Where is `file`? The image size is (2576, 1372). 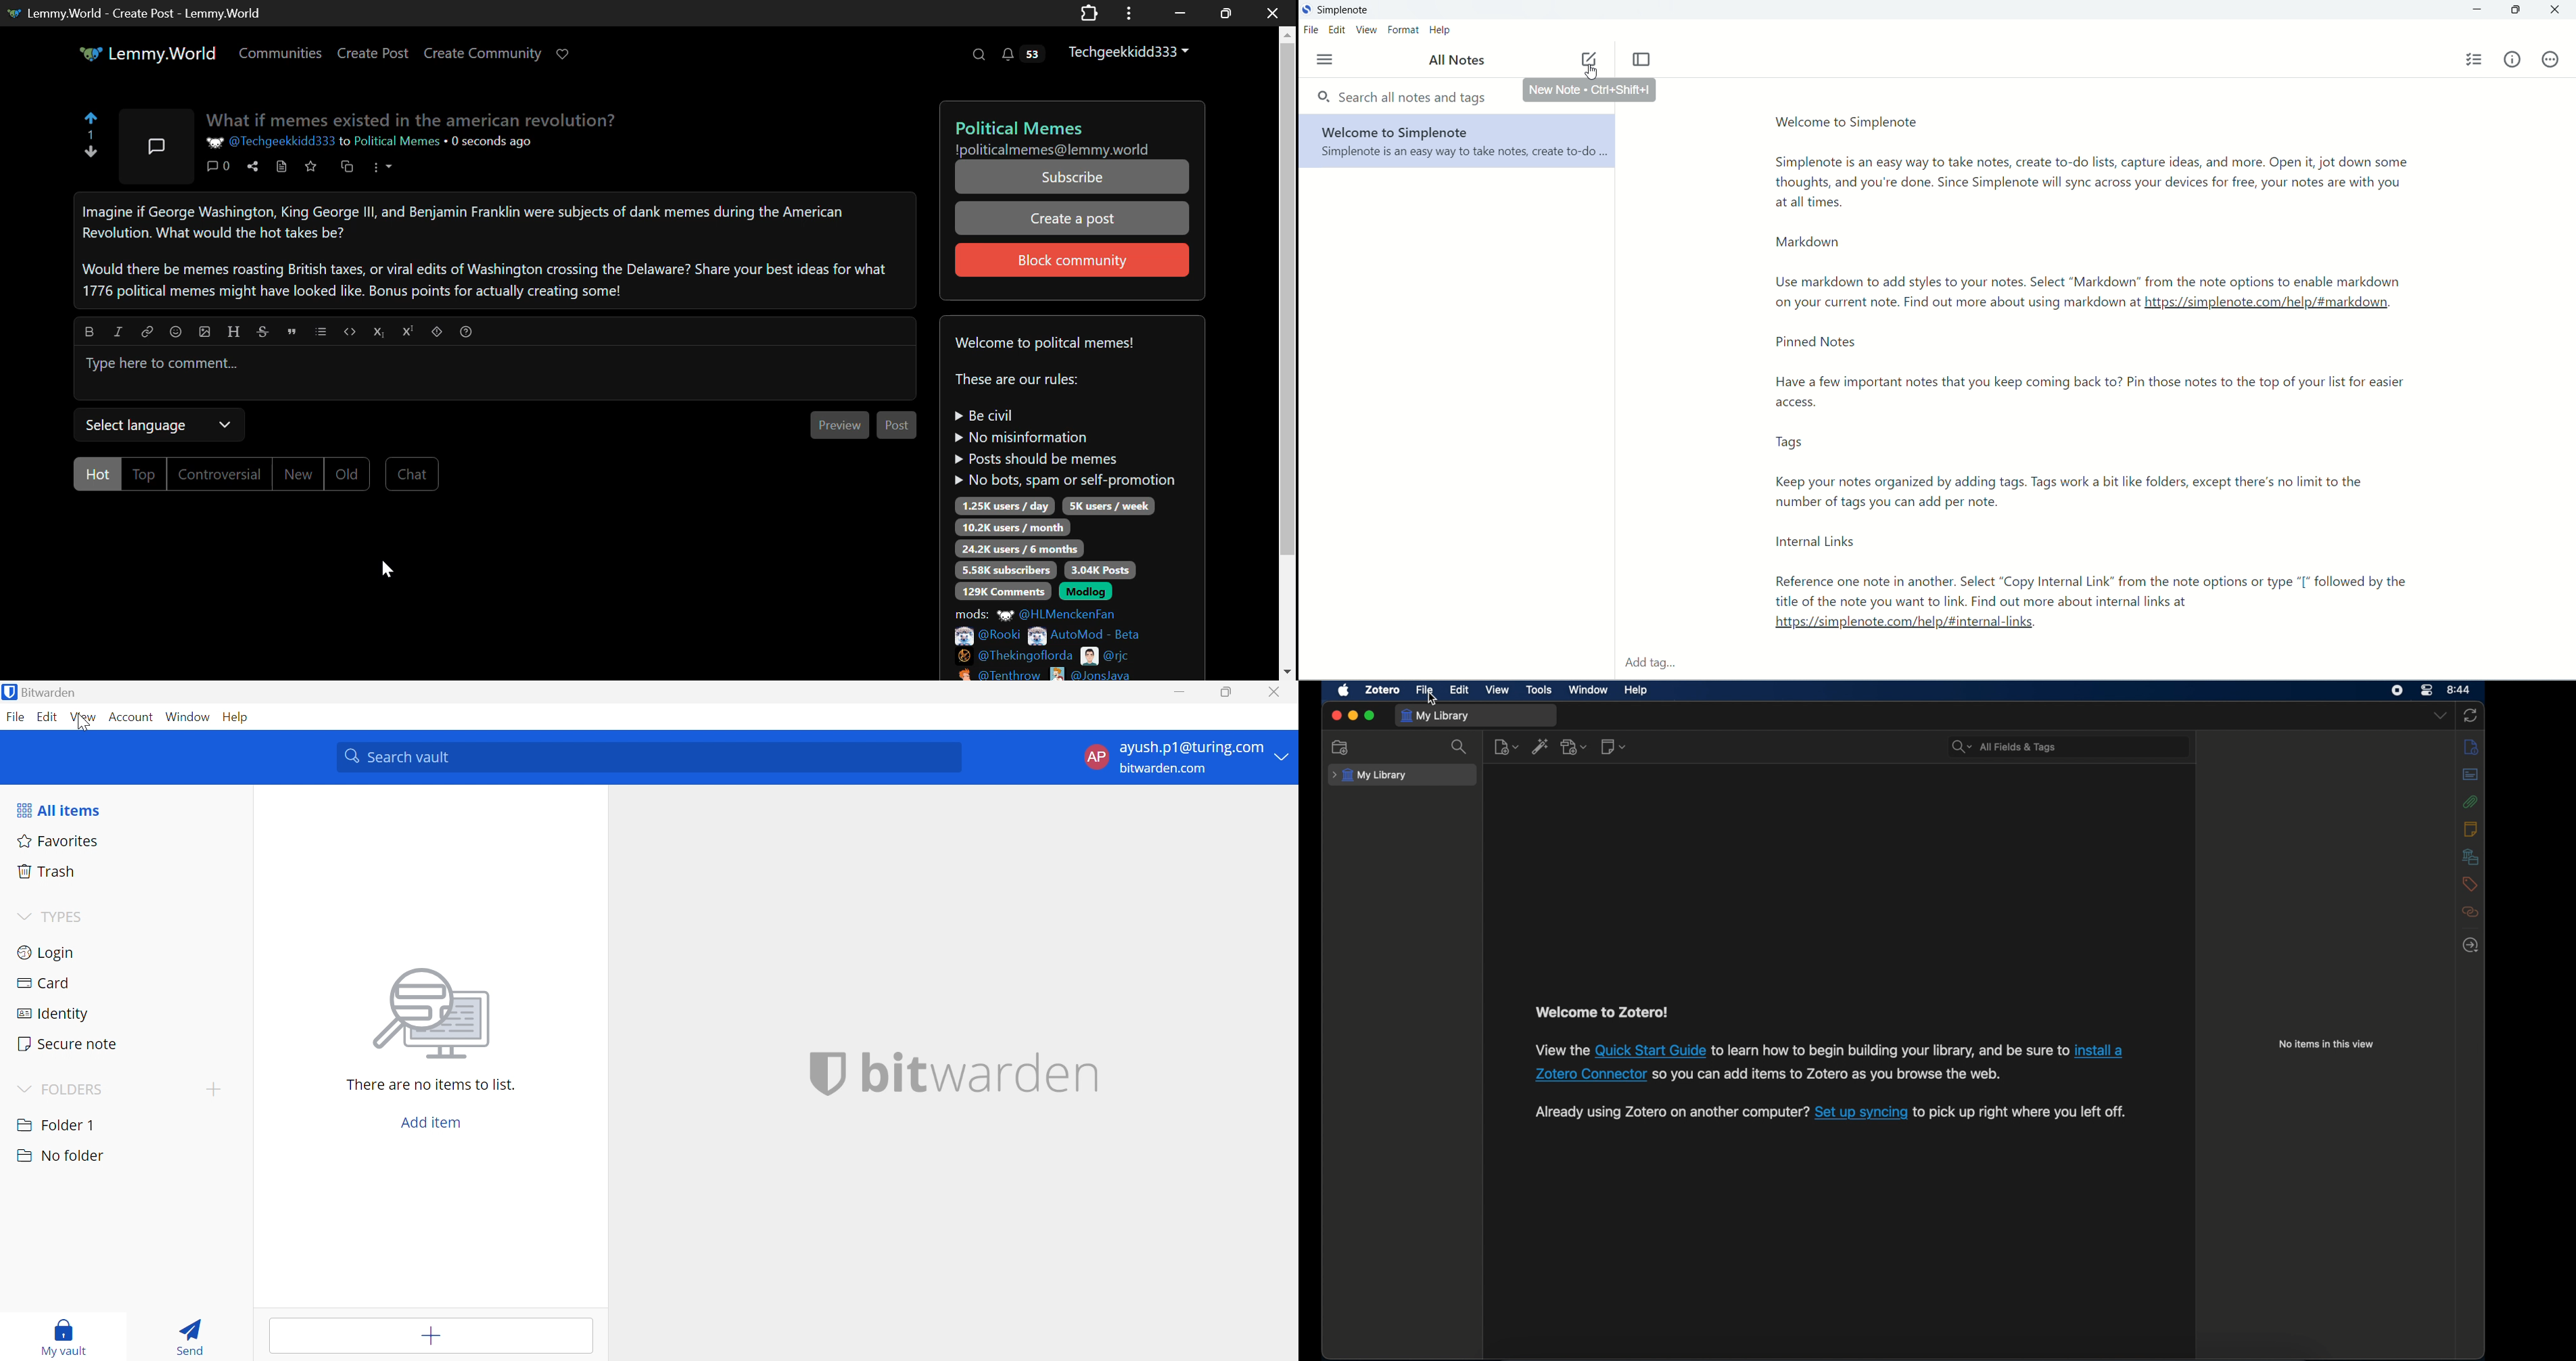 file is located at coordinates (1424, 690).